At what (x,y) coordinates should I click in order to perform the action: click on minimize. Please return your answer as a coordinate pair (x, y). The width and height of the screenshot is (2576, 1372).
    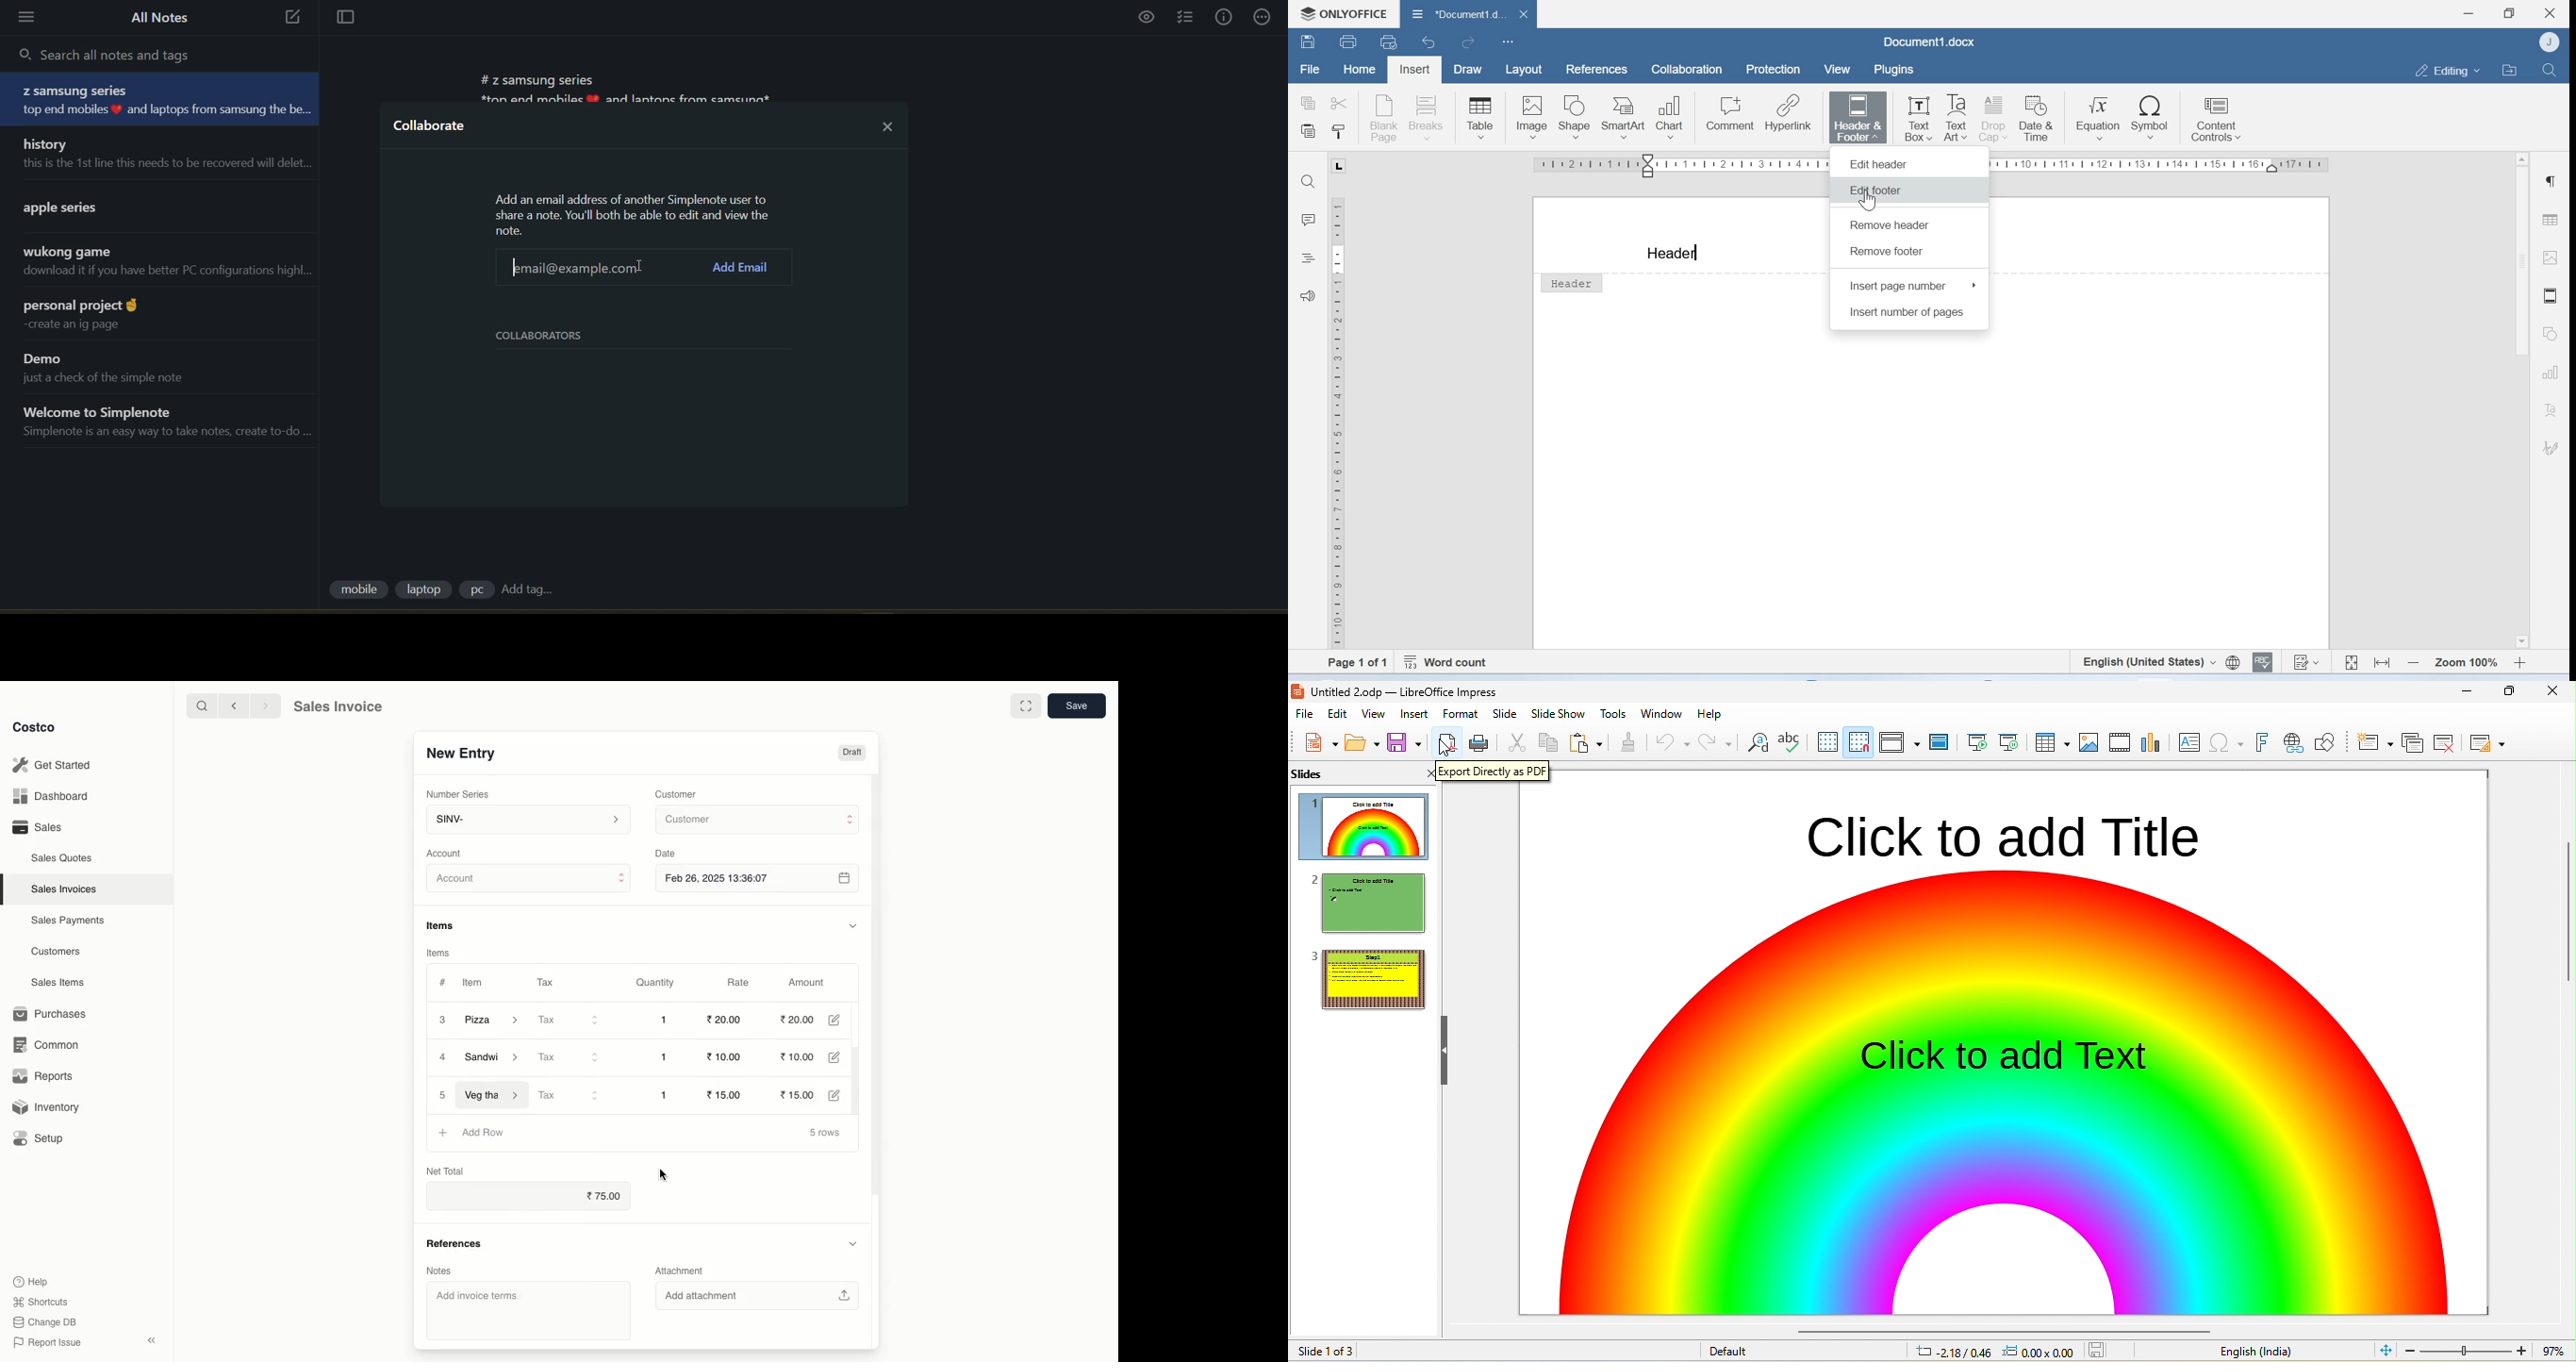
    Looking at the image, I should click on (2510, 693).